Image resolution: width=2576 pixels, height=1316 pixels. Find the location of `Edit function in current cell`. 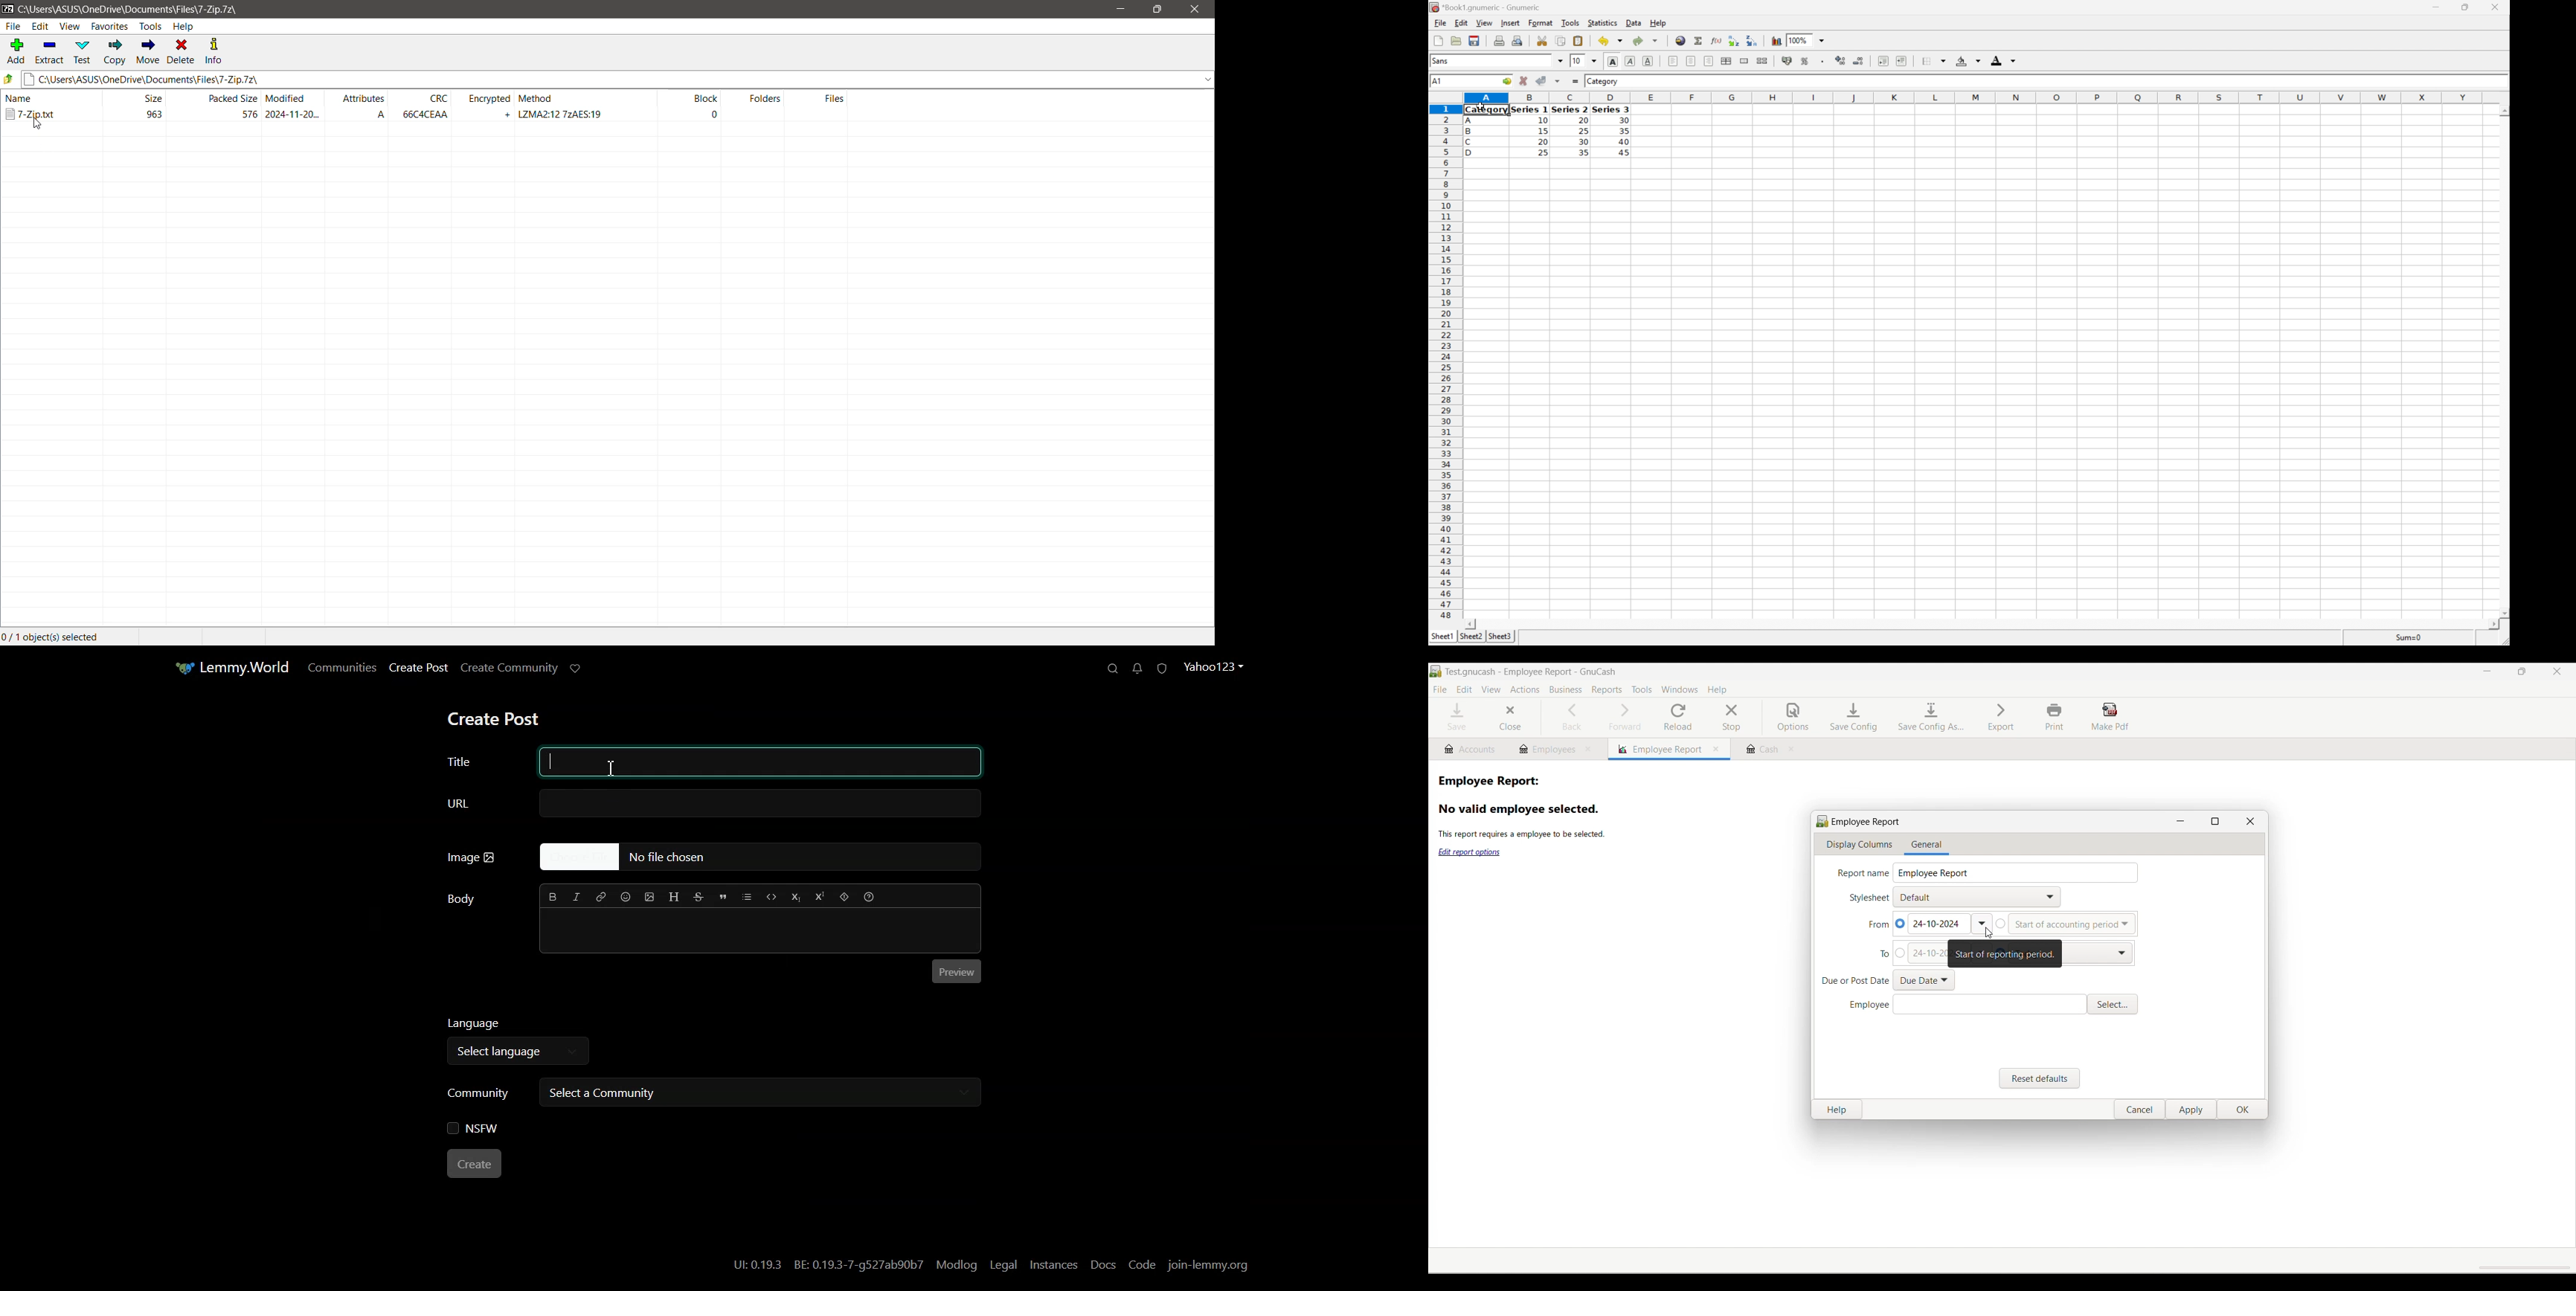

Edit function in current cell is located at coordinates (1717, 41).